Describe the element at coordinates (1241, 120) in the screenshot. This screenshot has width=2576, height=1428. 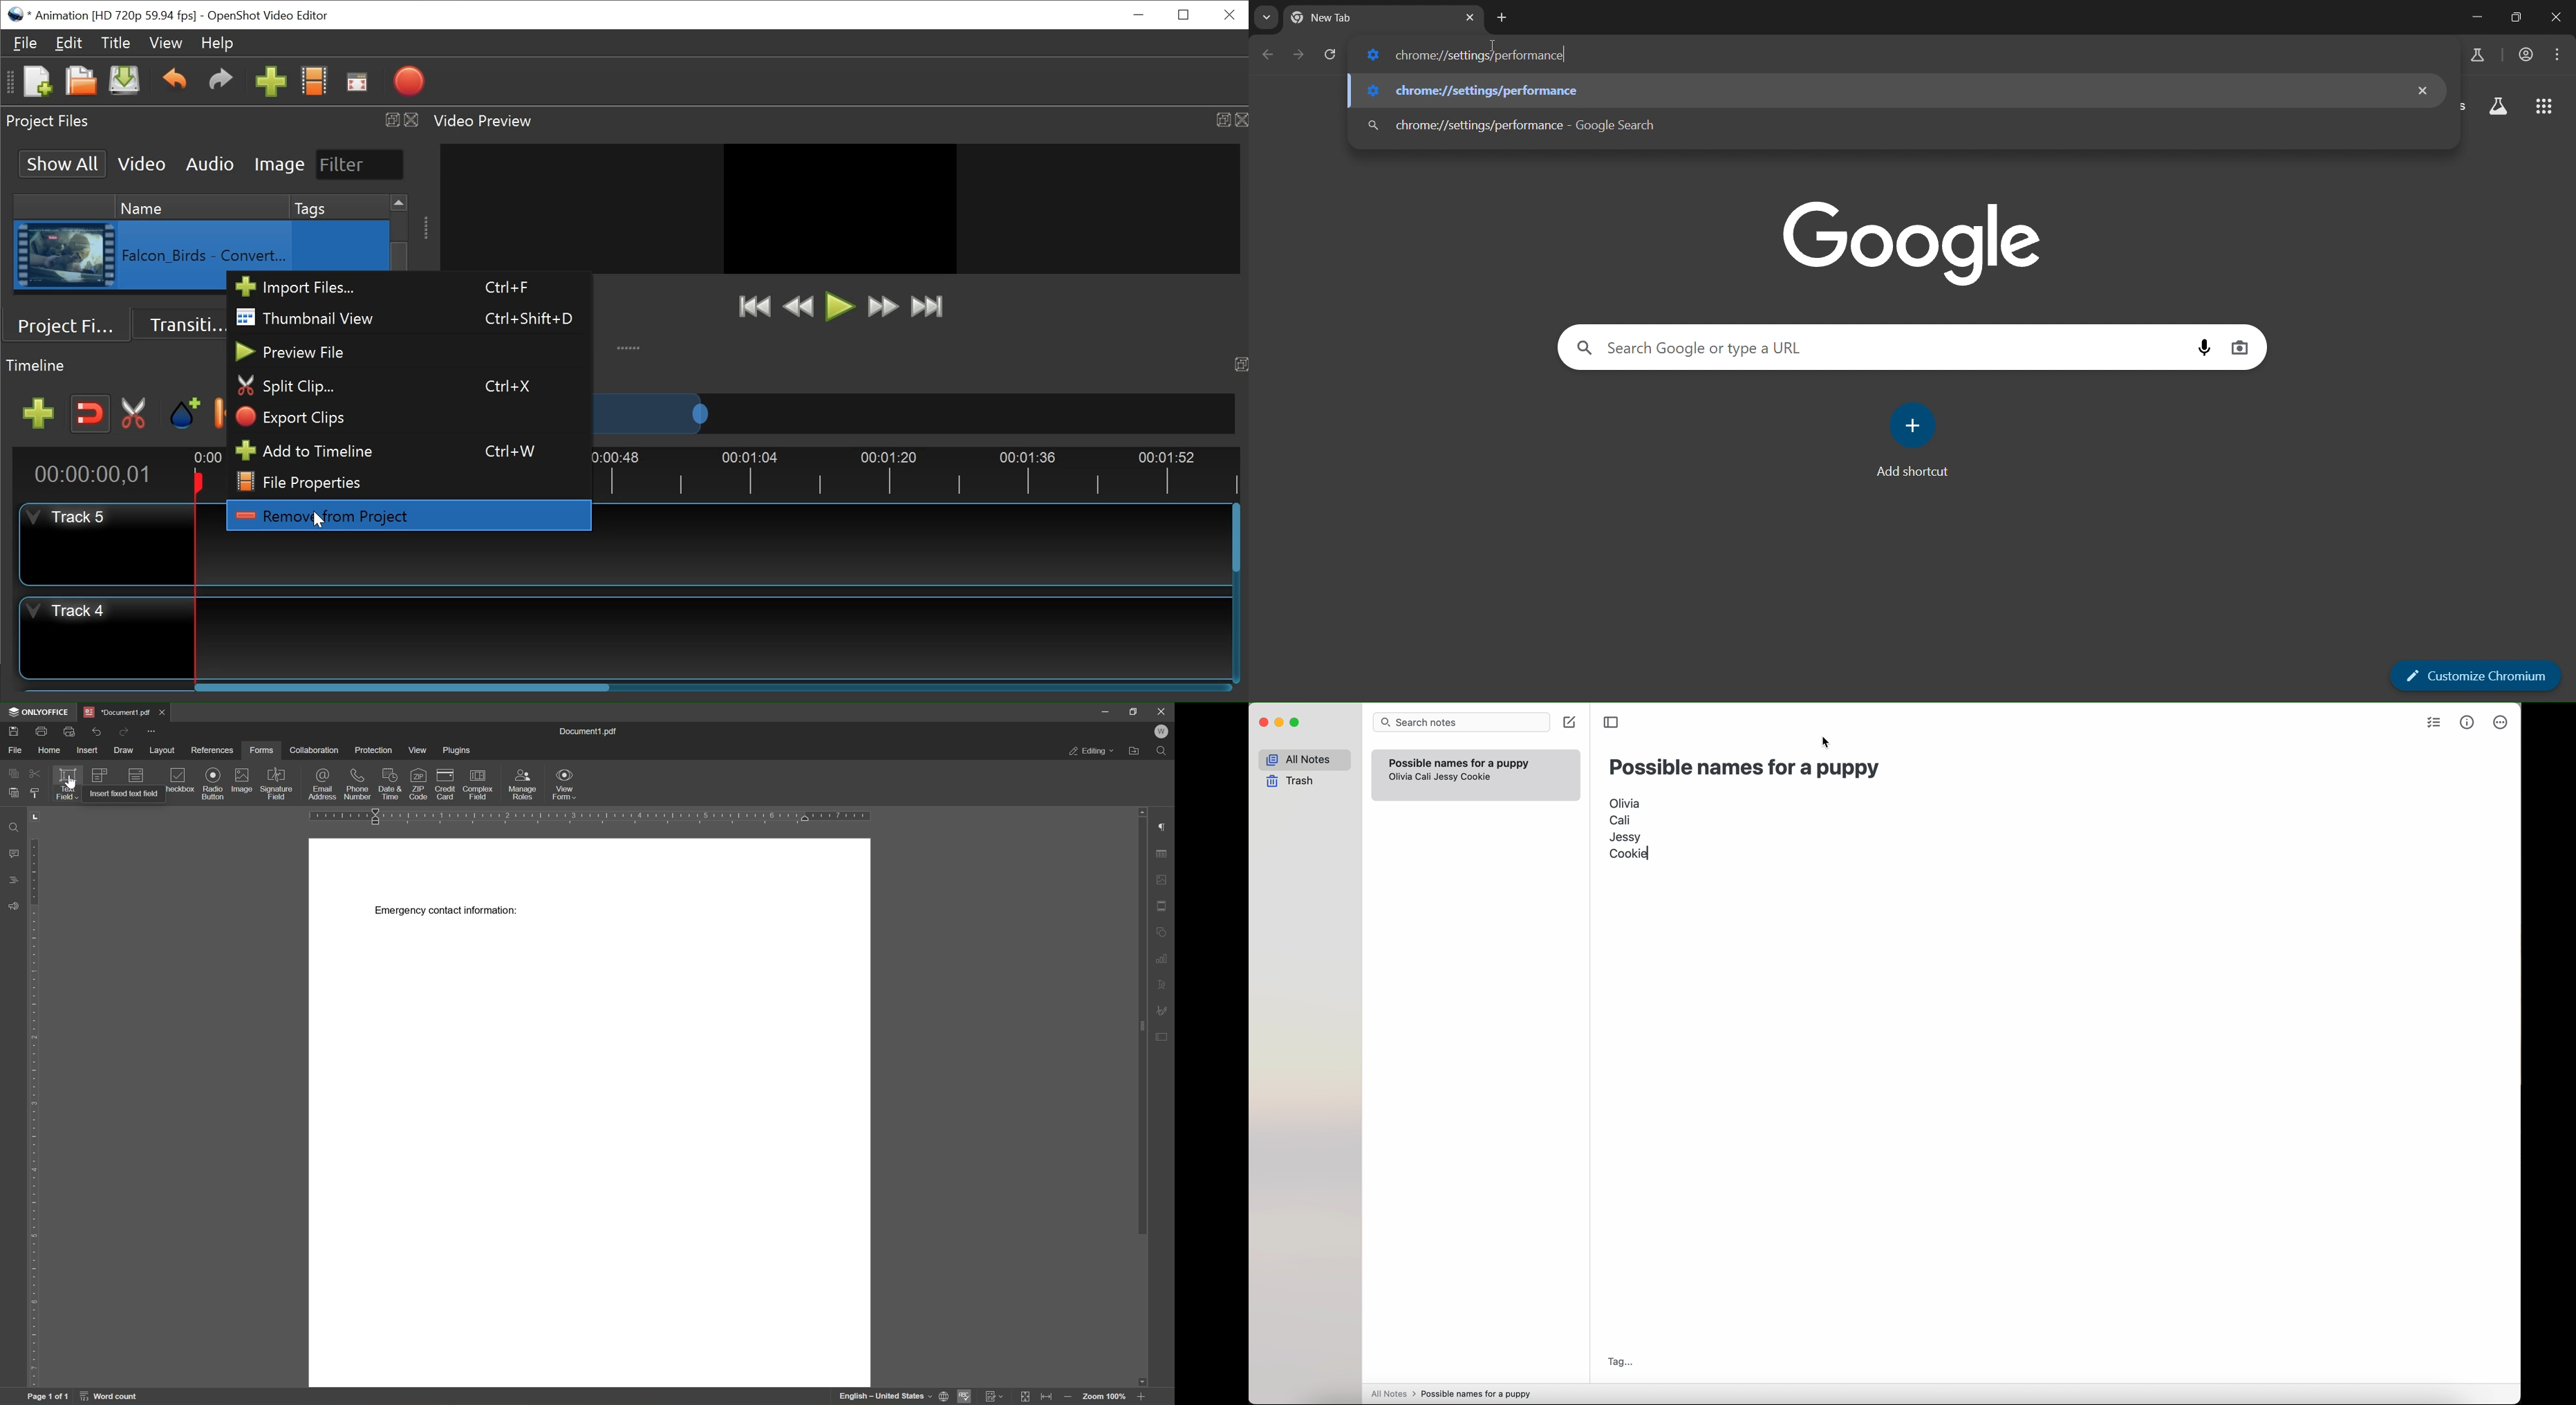
I see `Close` at that location.